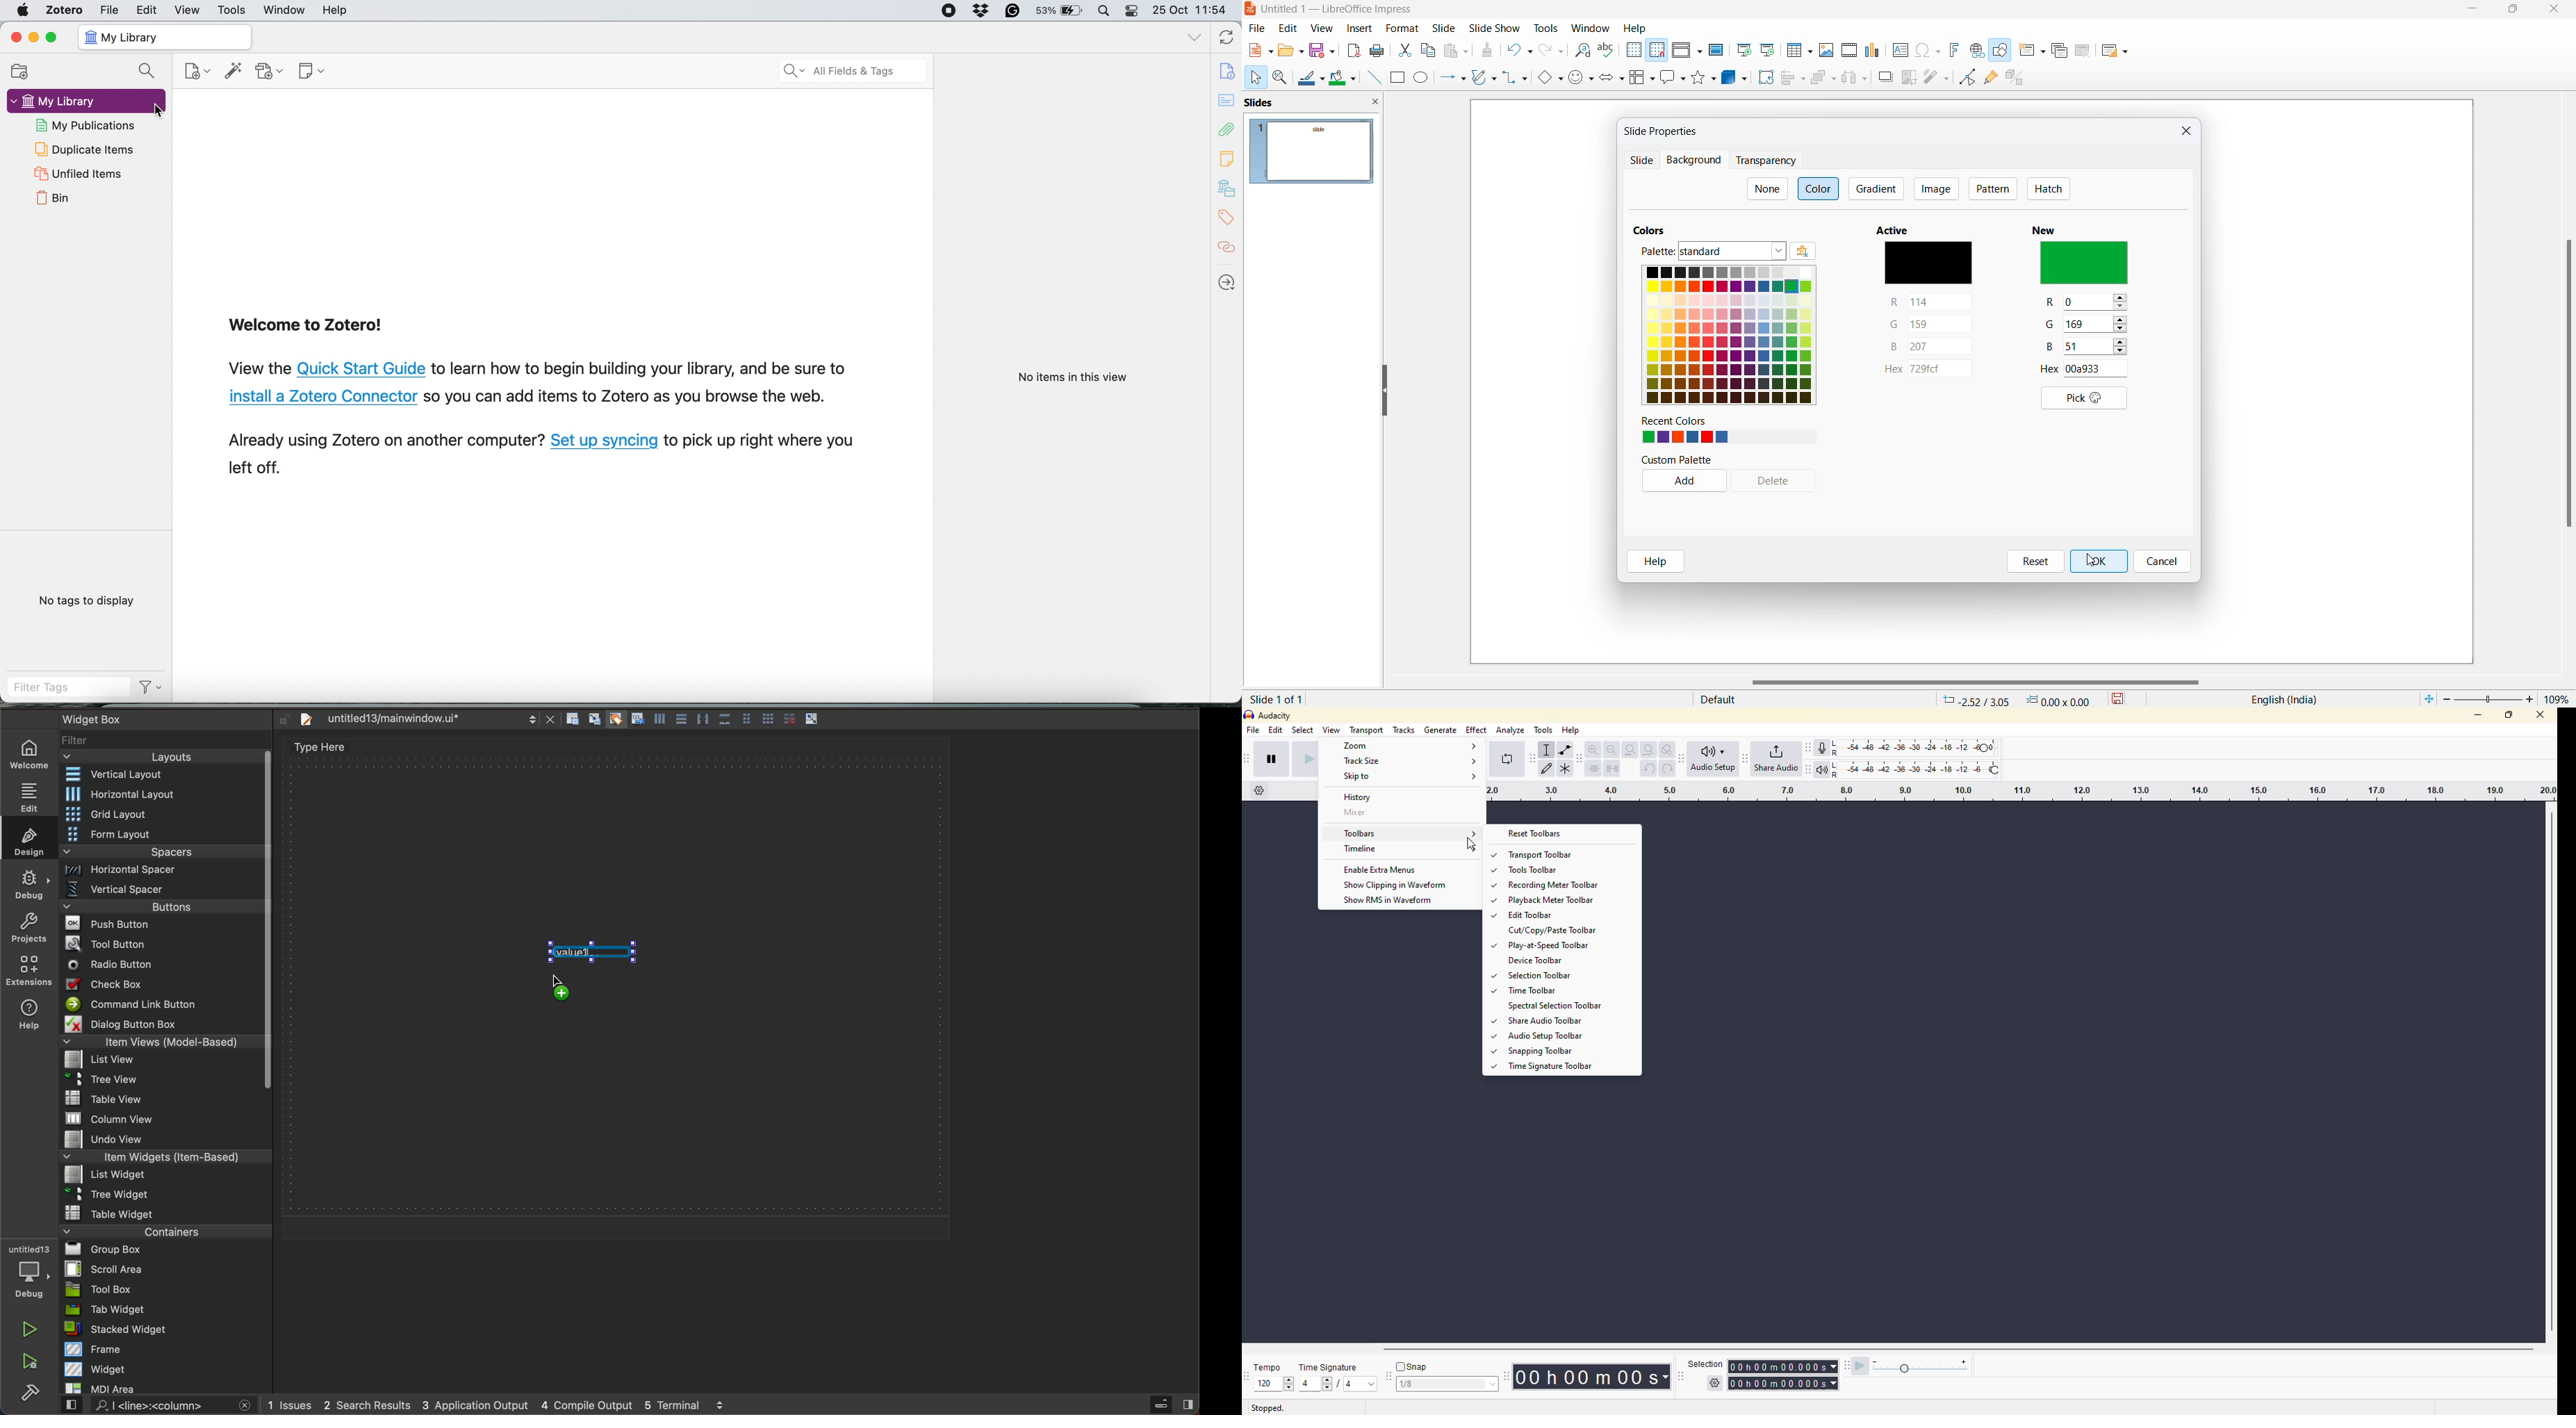  I want to click on cancel, so click(2162, 562).